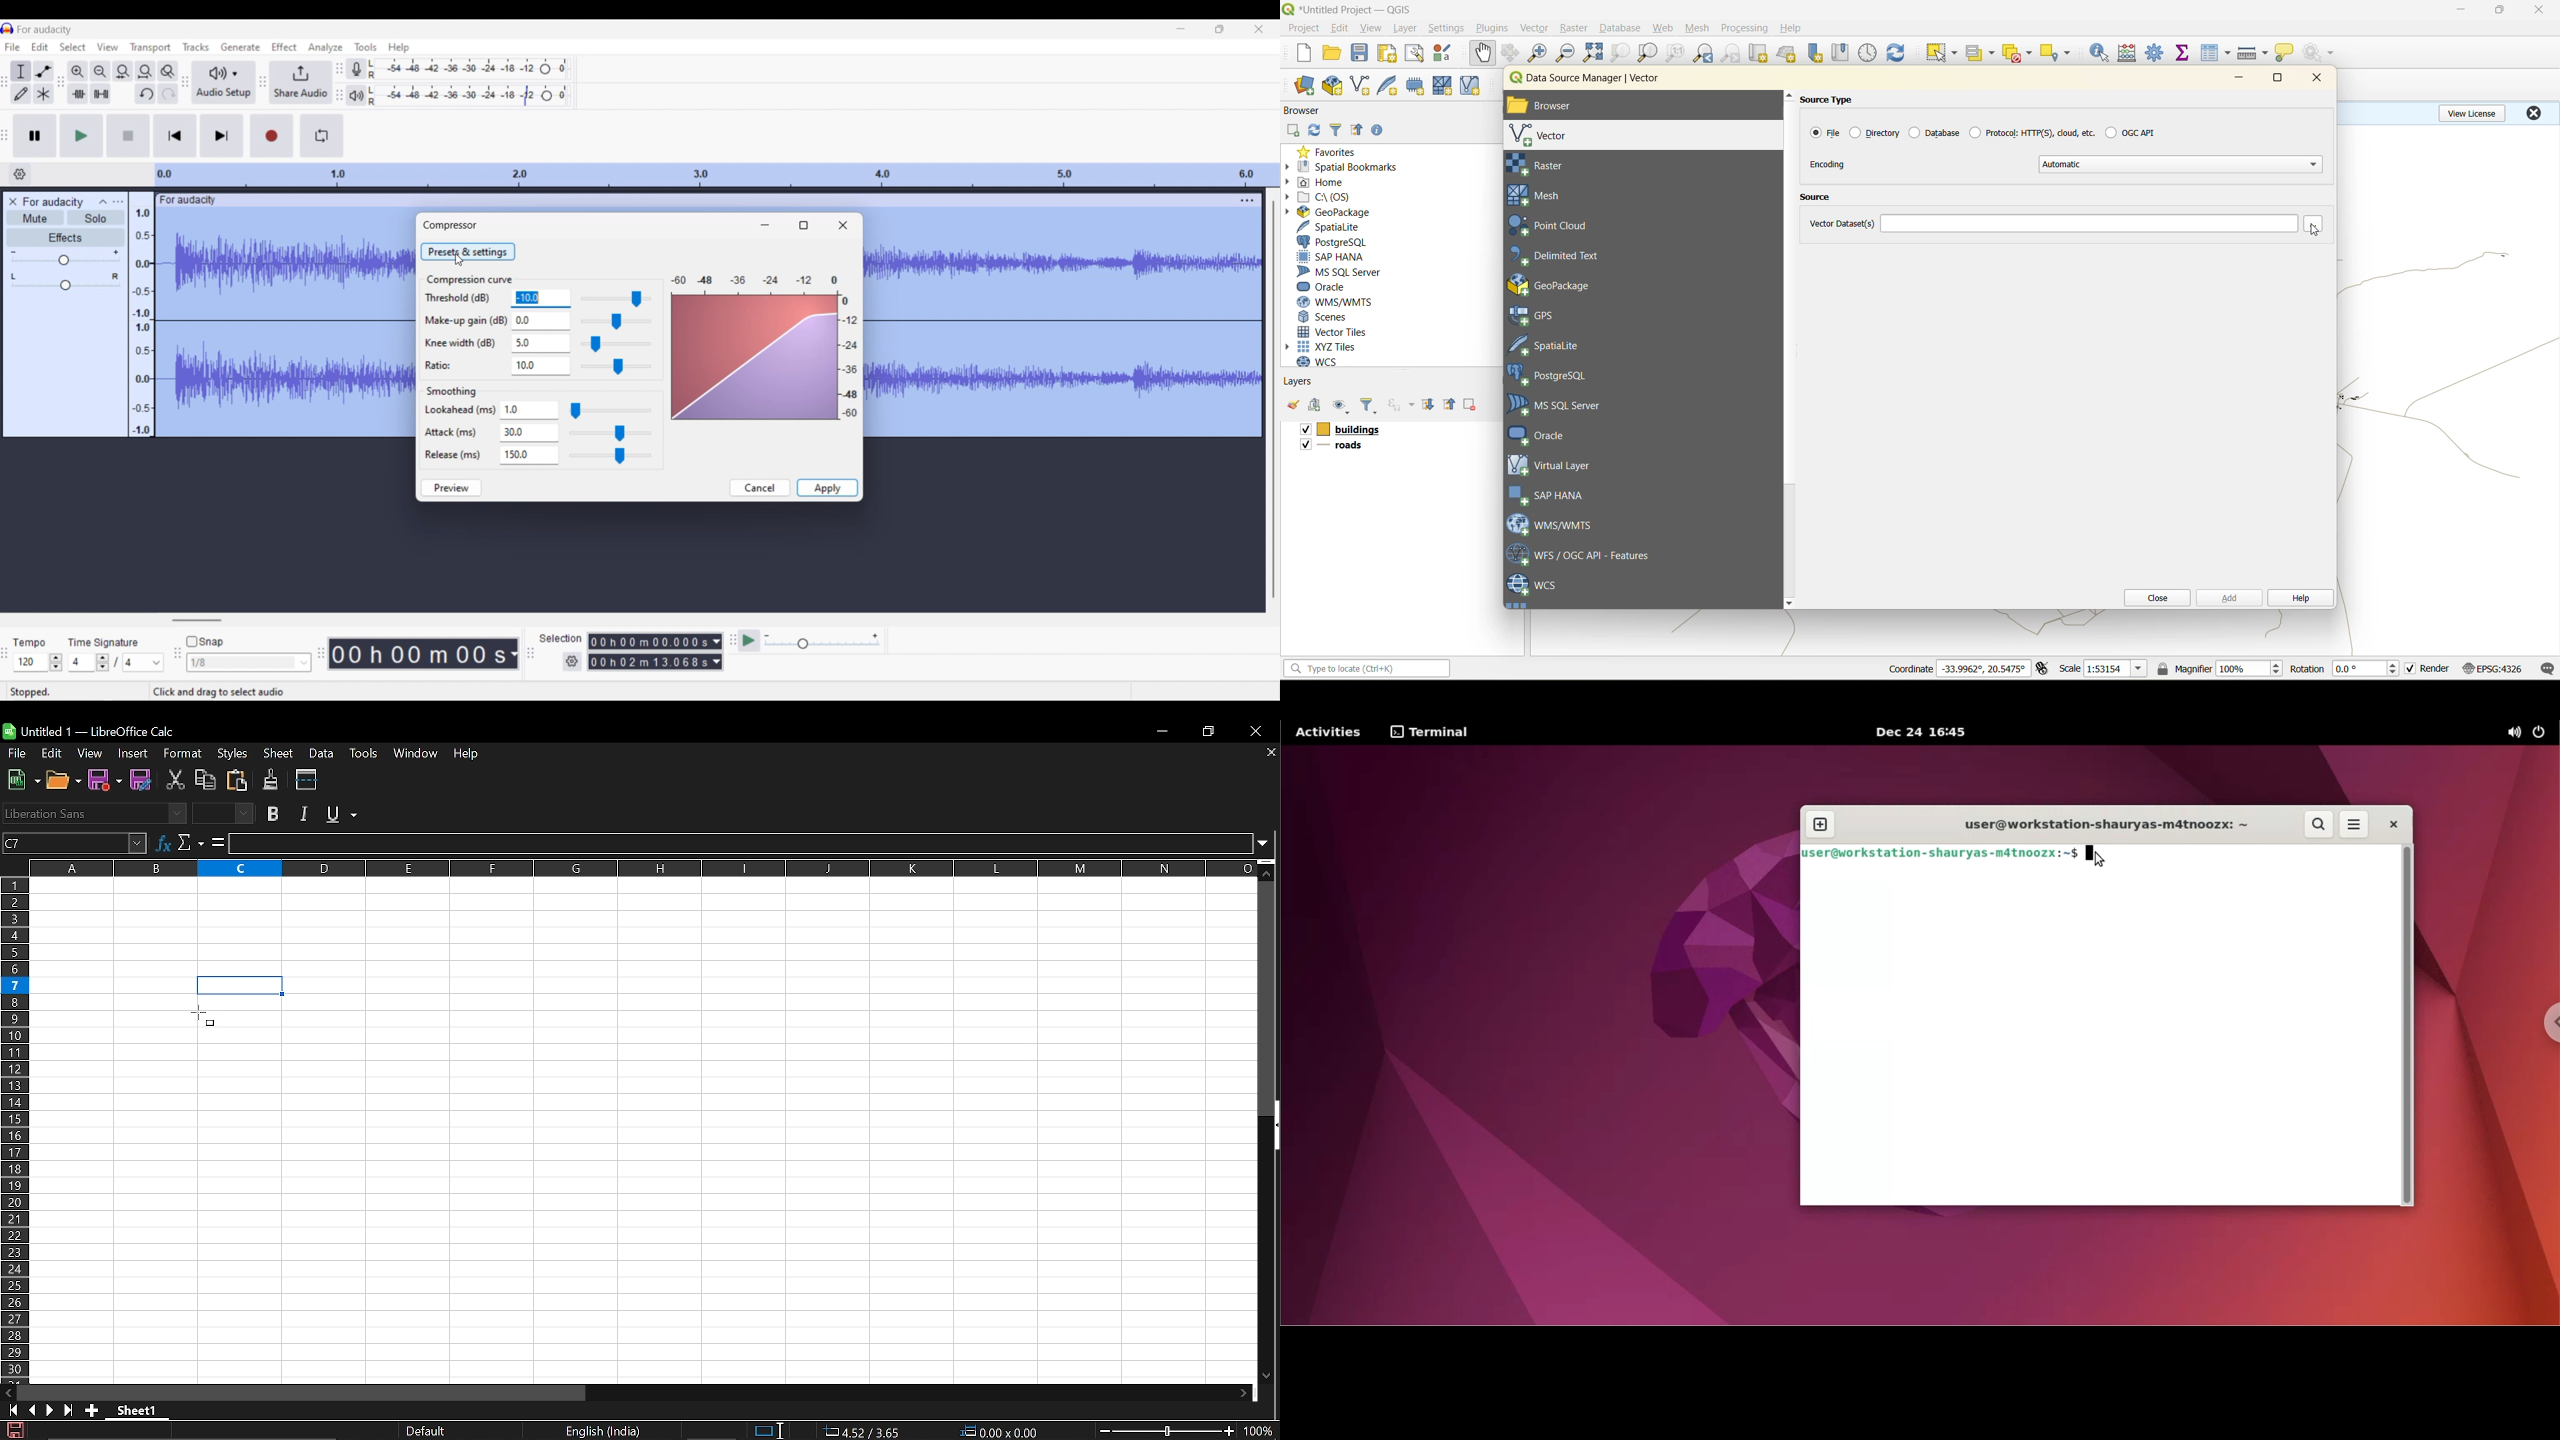  I want to click on wms/wmts, so click(1340, 302).